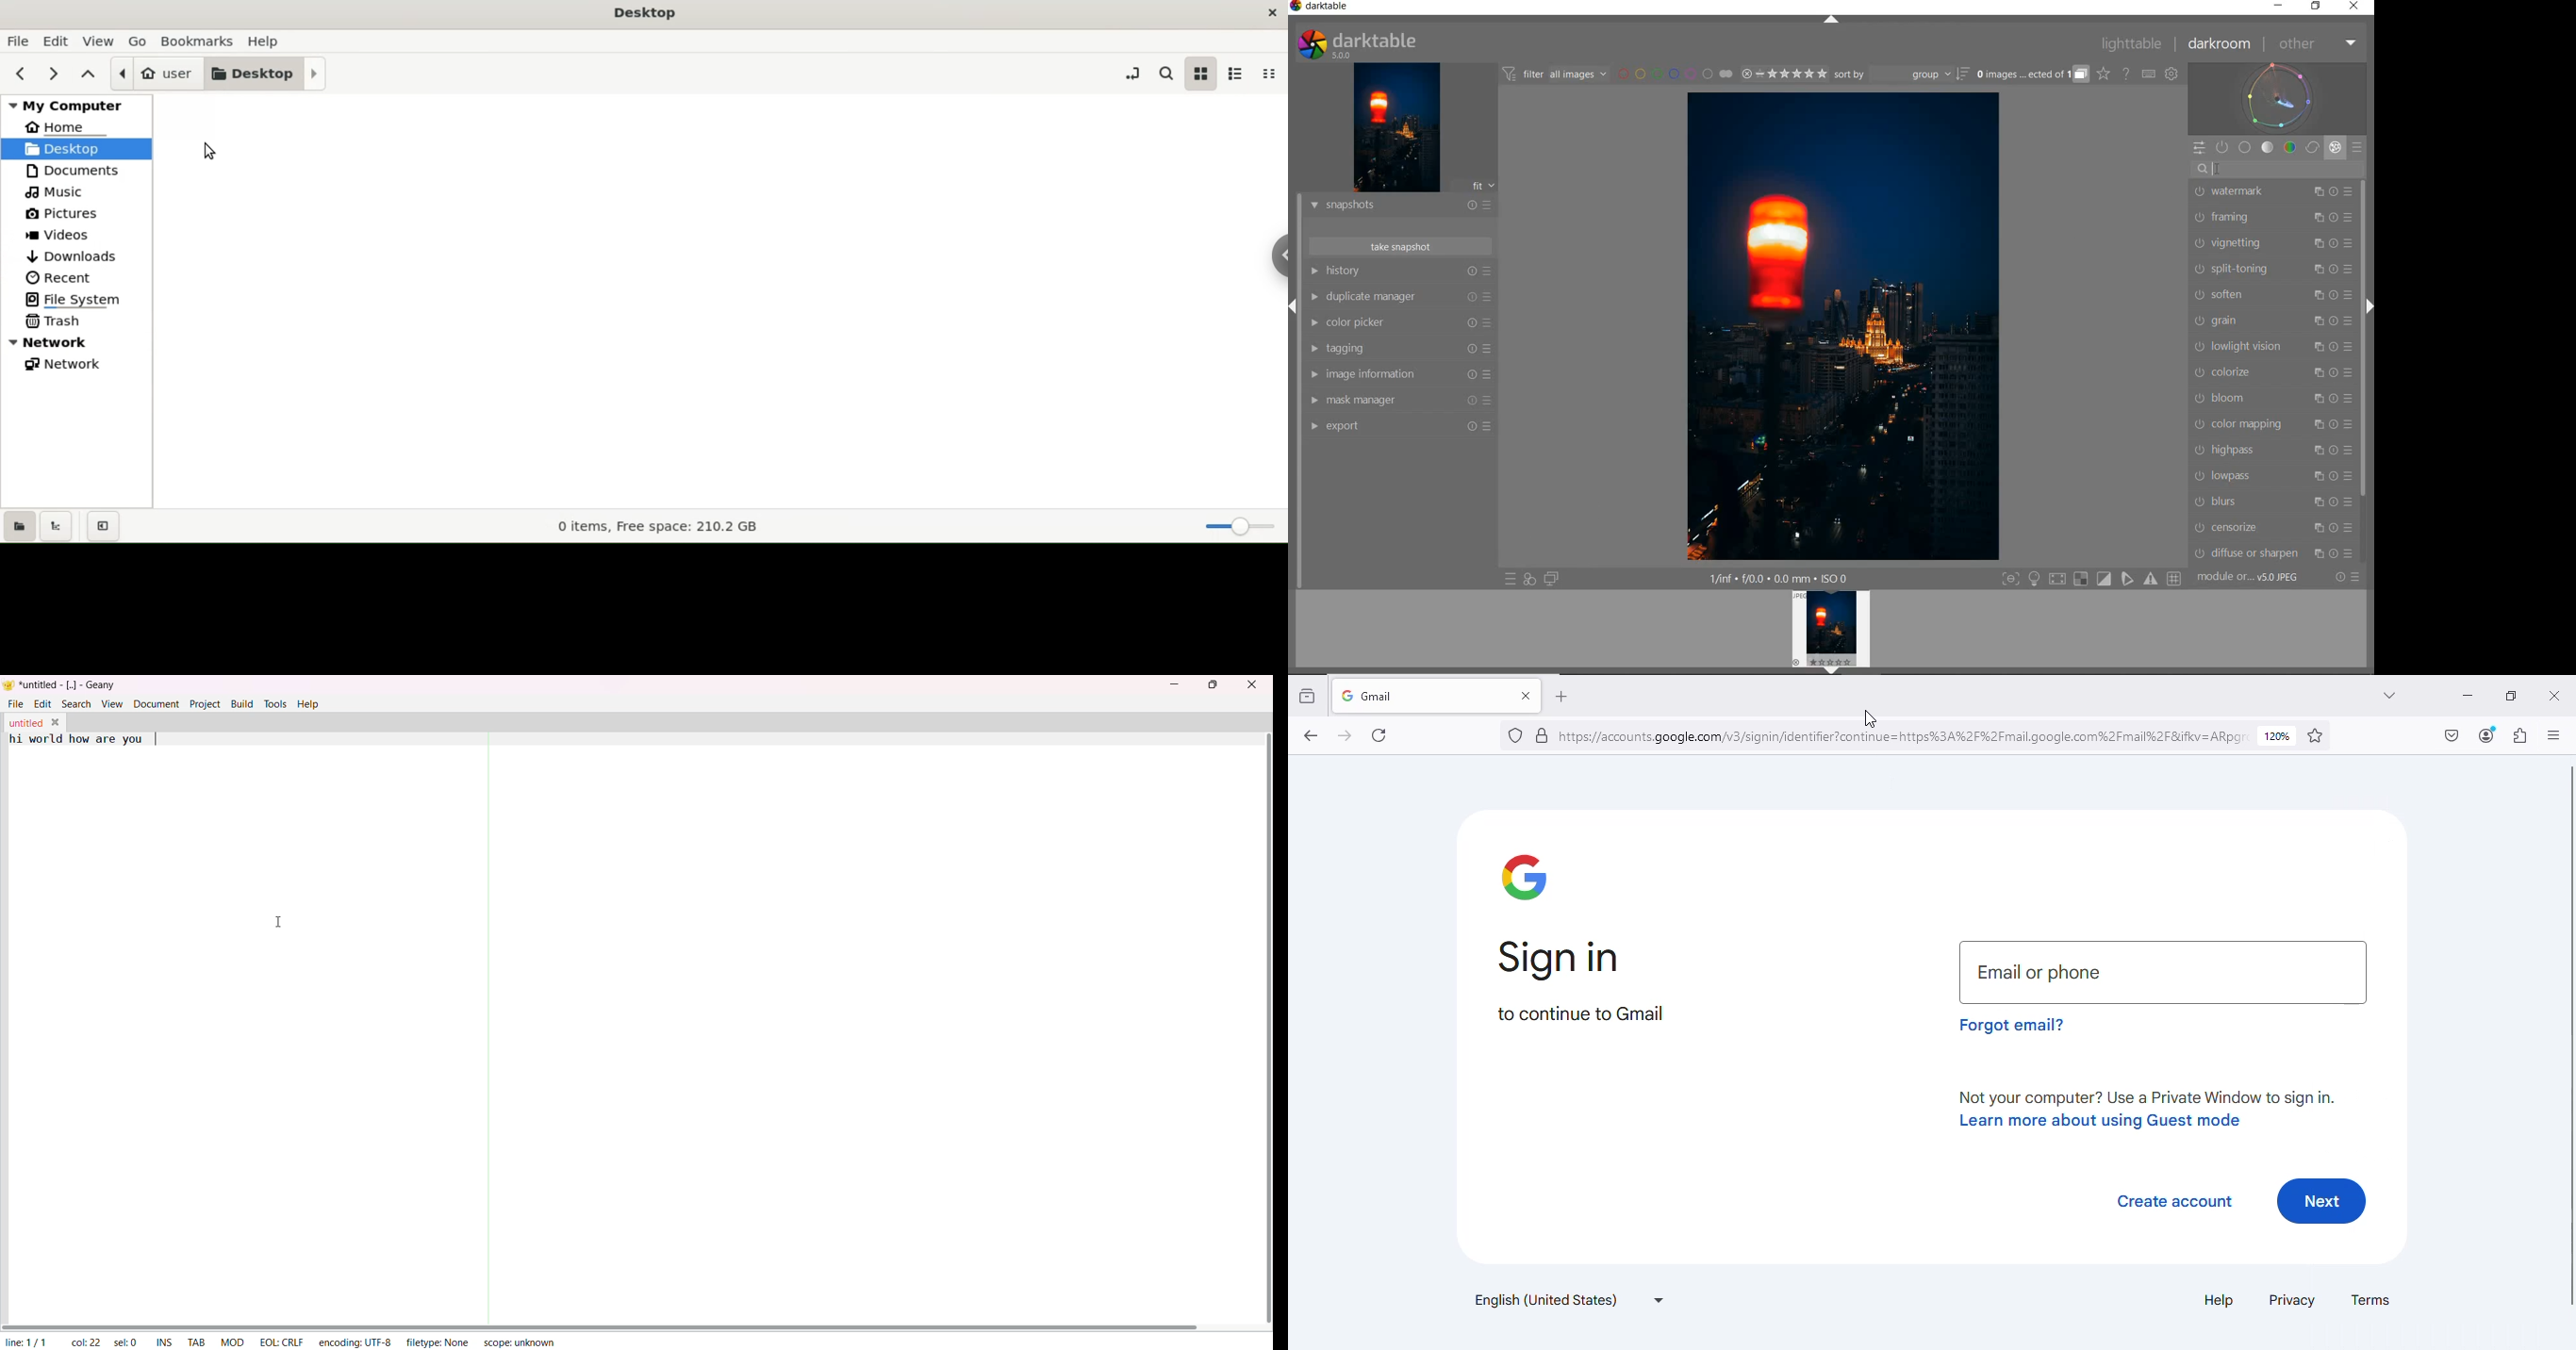  Describe the element at coordinates (1560, 697) in the screenshot. I see `open a new tab` at that location.